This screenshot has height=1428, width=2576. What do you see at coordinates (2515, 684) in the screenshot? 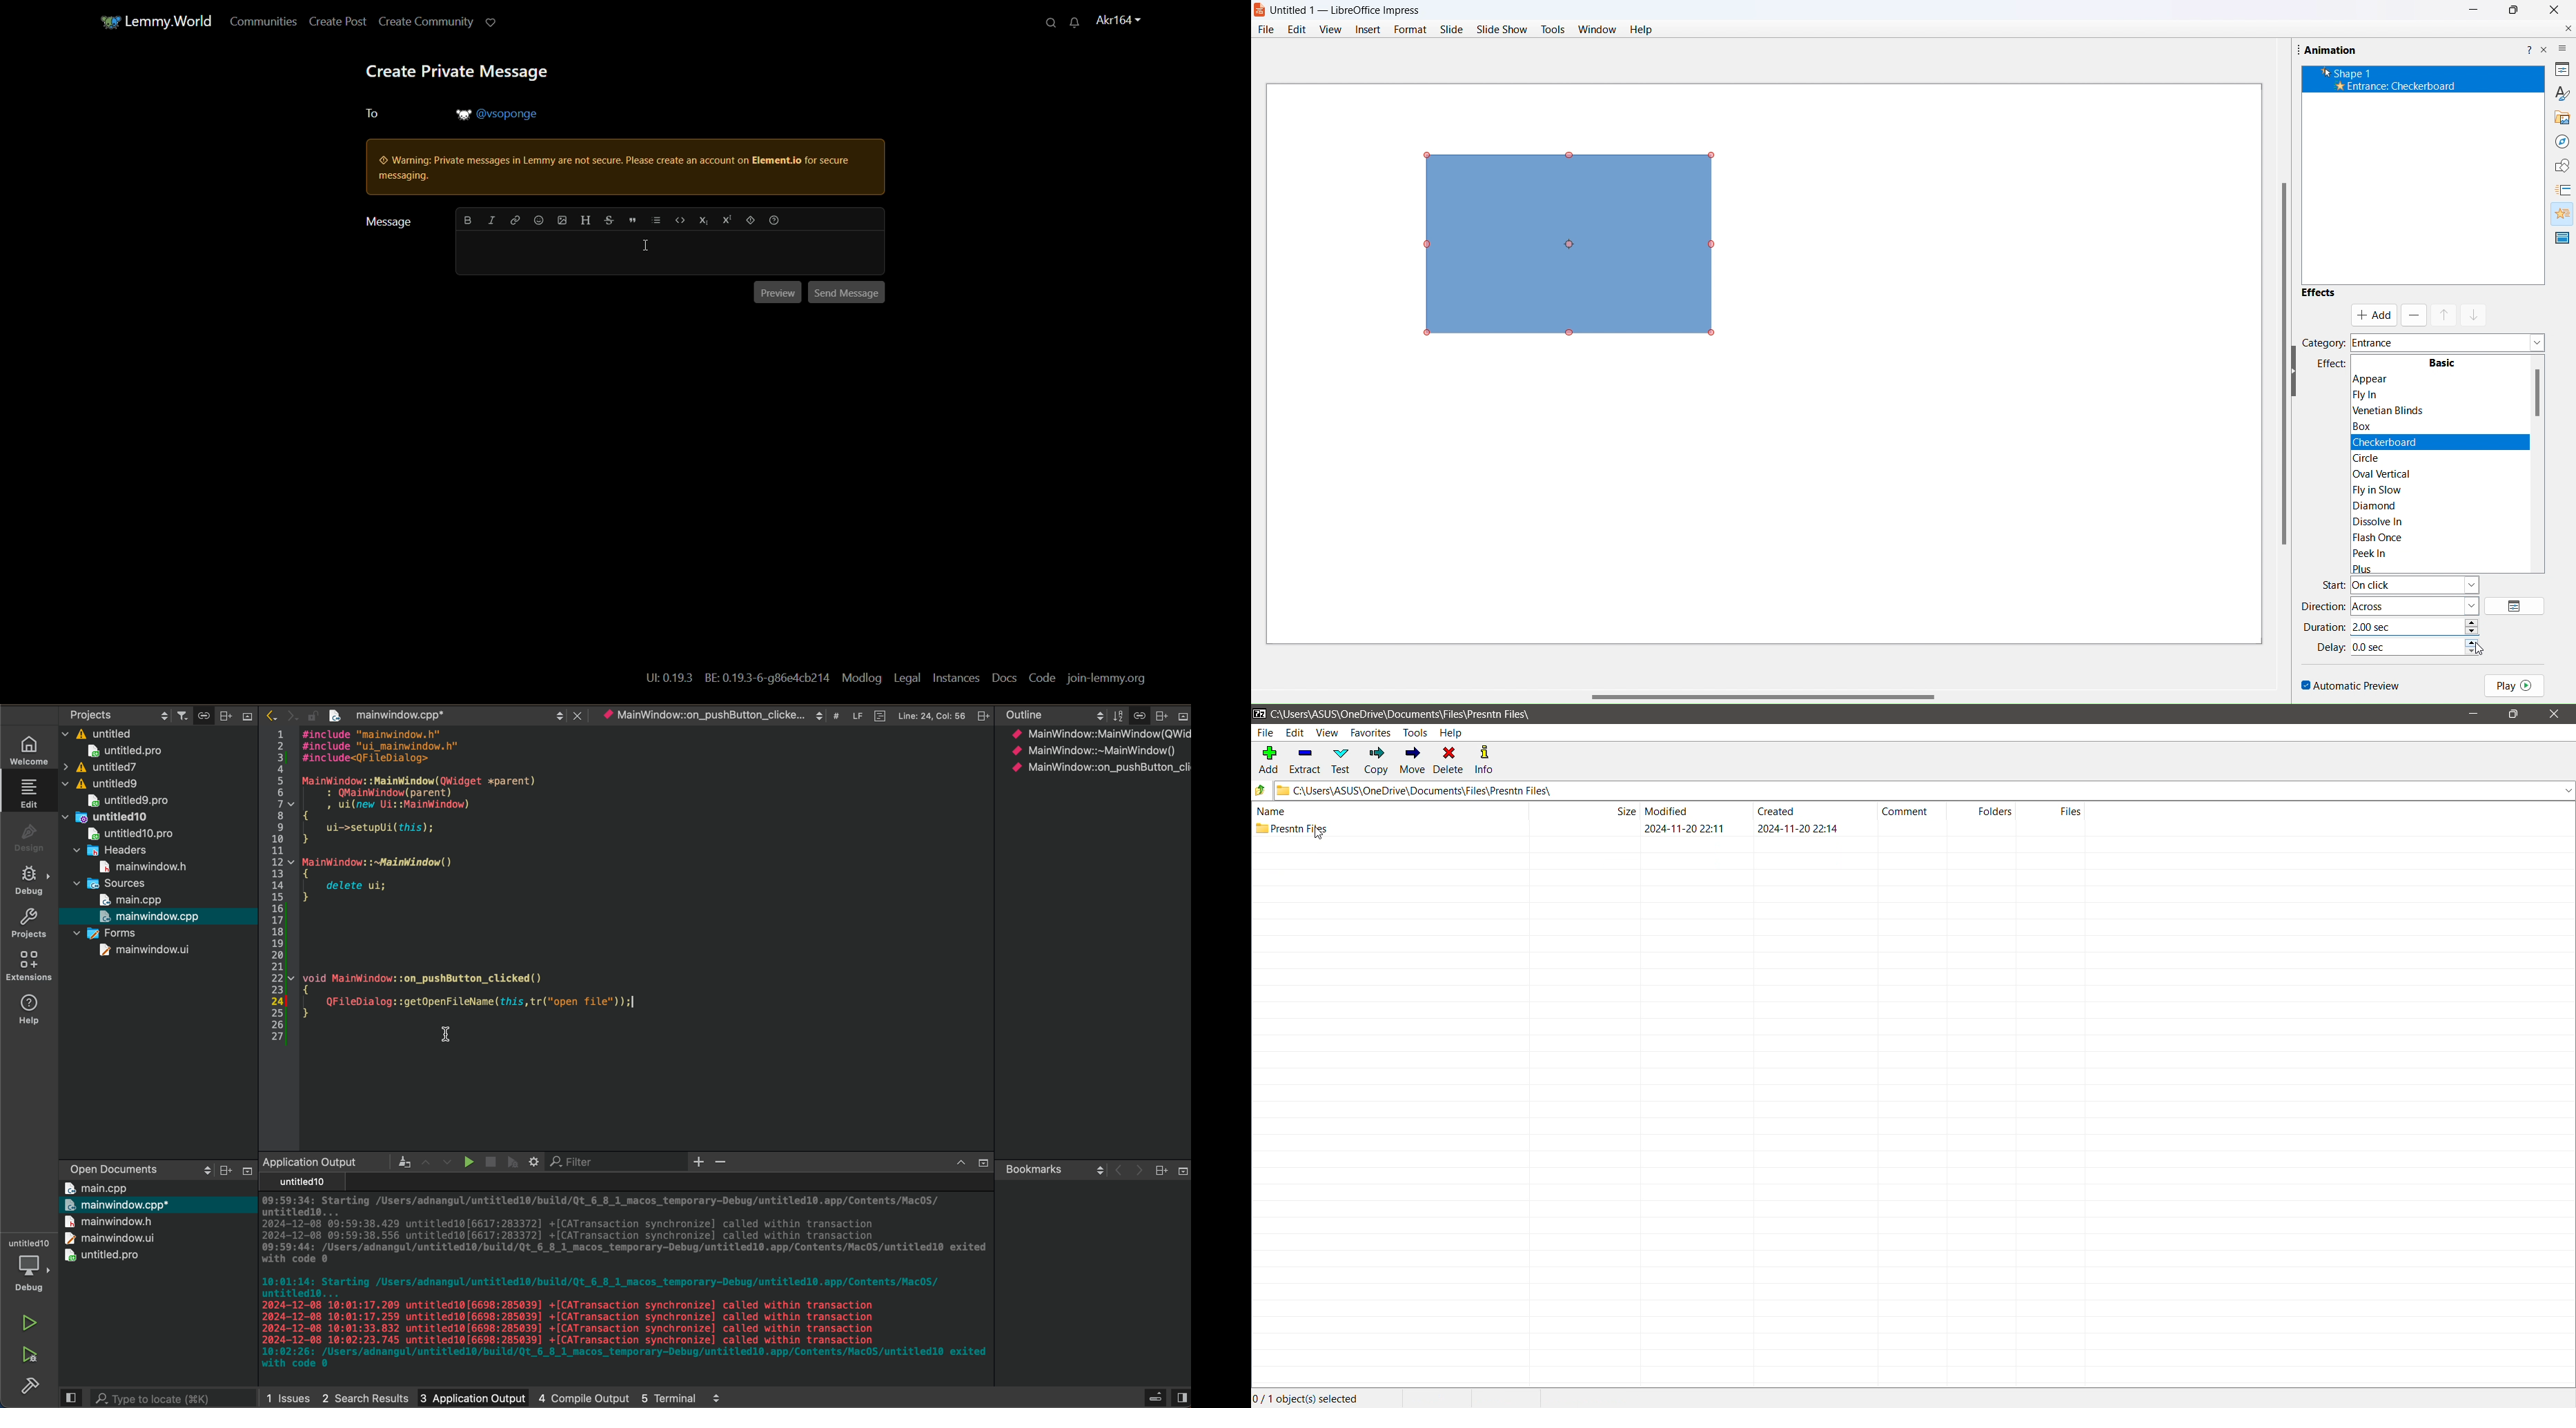
I see `play` at bounding box center [2515, 684].